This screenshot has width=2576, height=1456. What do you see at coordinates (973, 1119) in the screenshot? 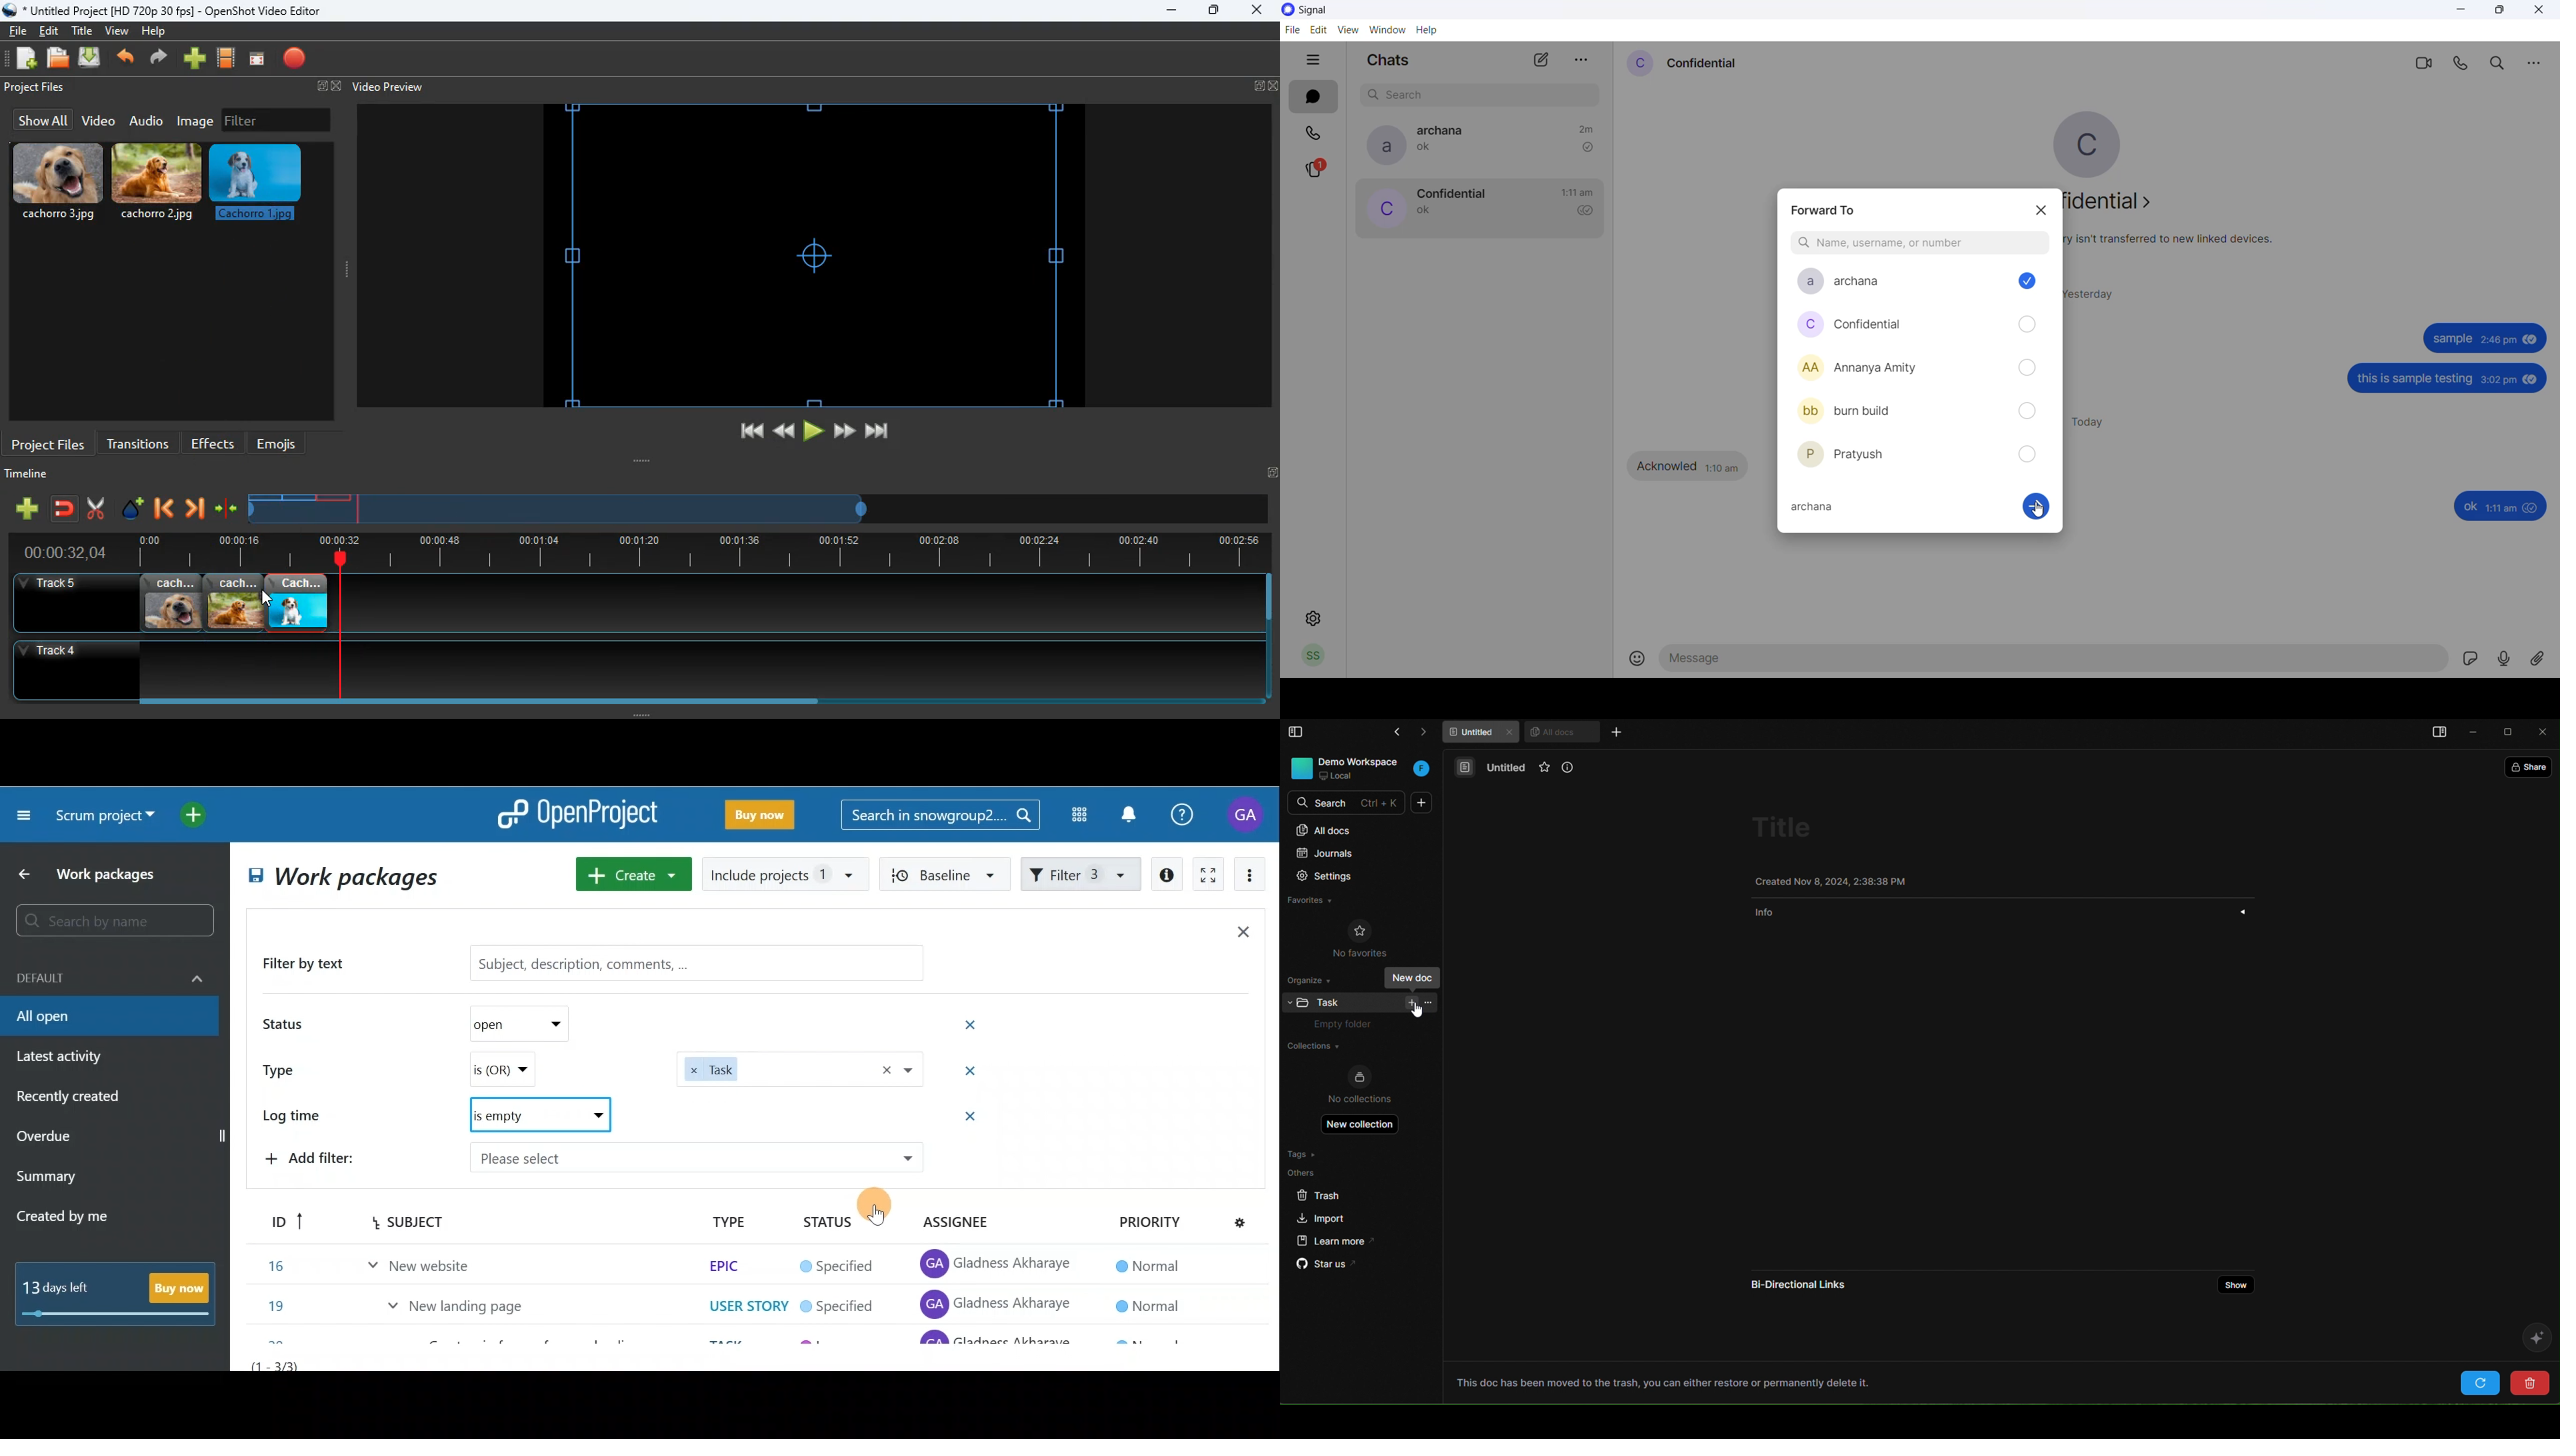
I see `remove` at bounding box center [973, 1119].